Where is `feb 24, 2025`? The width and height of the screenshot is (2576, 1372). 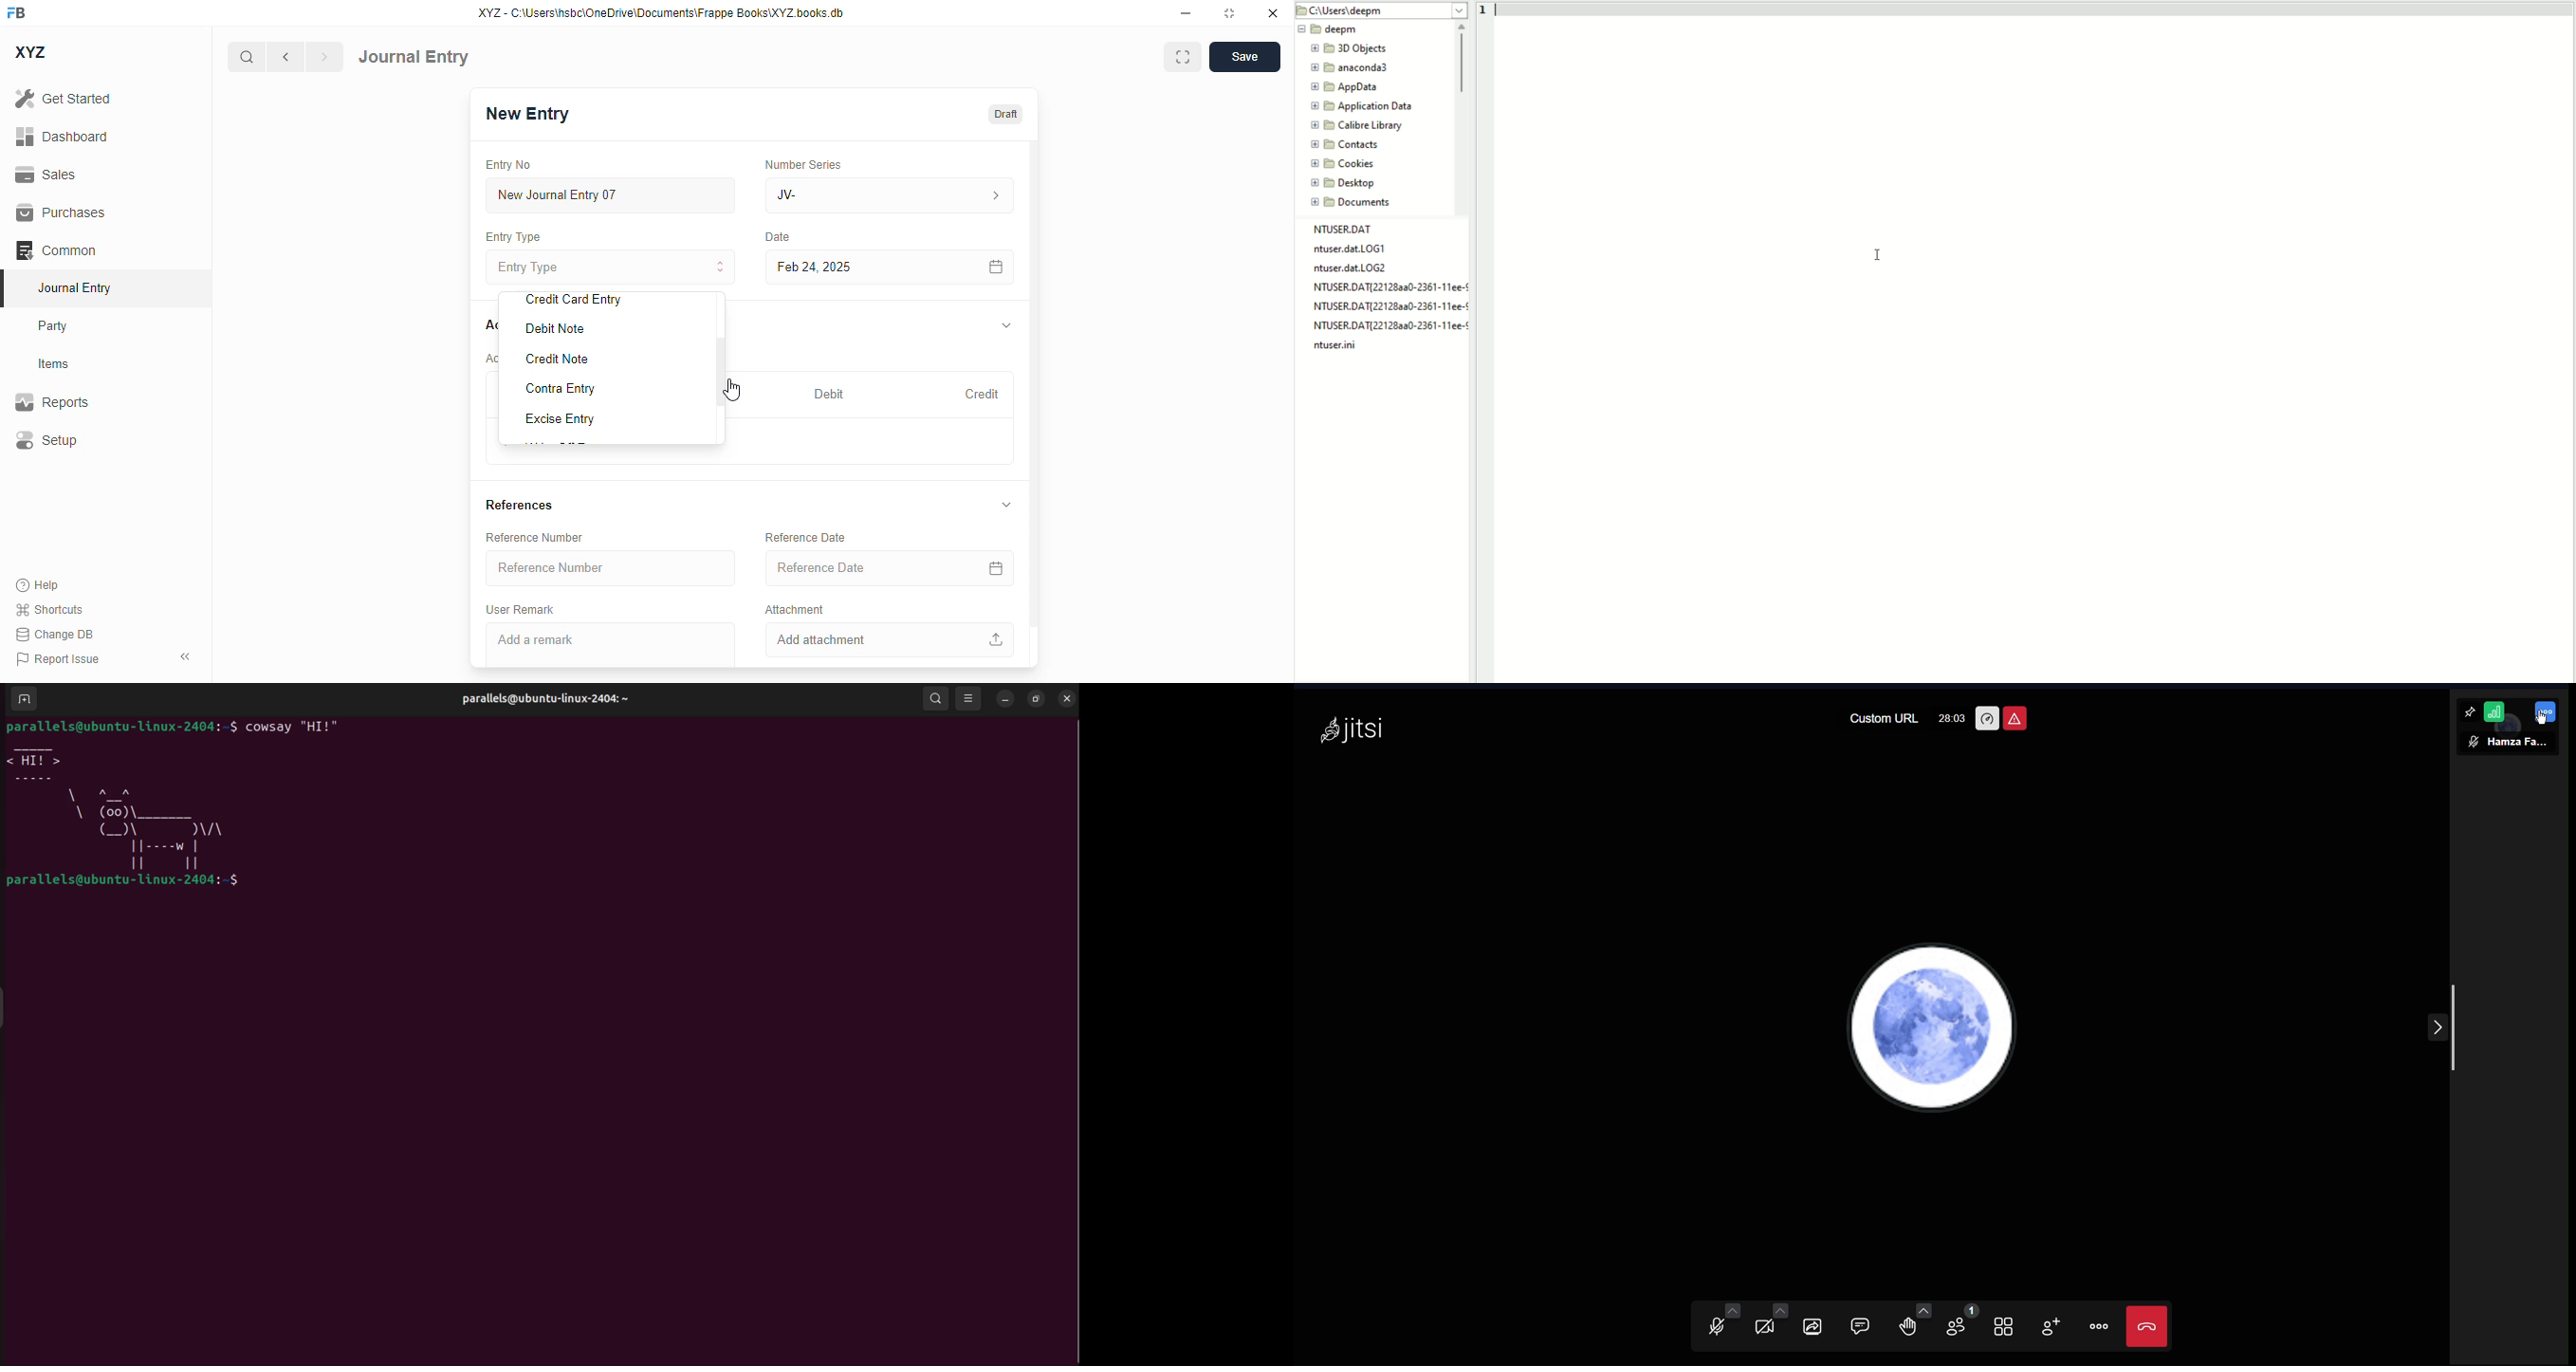
feb 24, 2025 is located at coordinates (849, 268).